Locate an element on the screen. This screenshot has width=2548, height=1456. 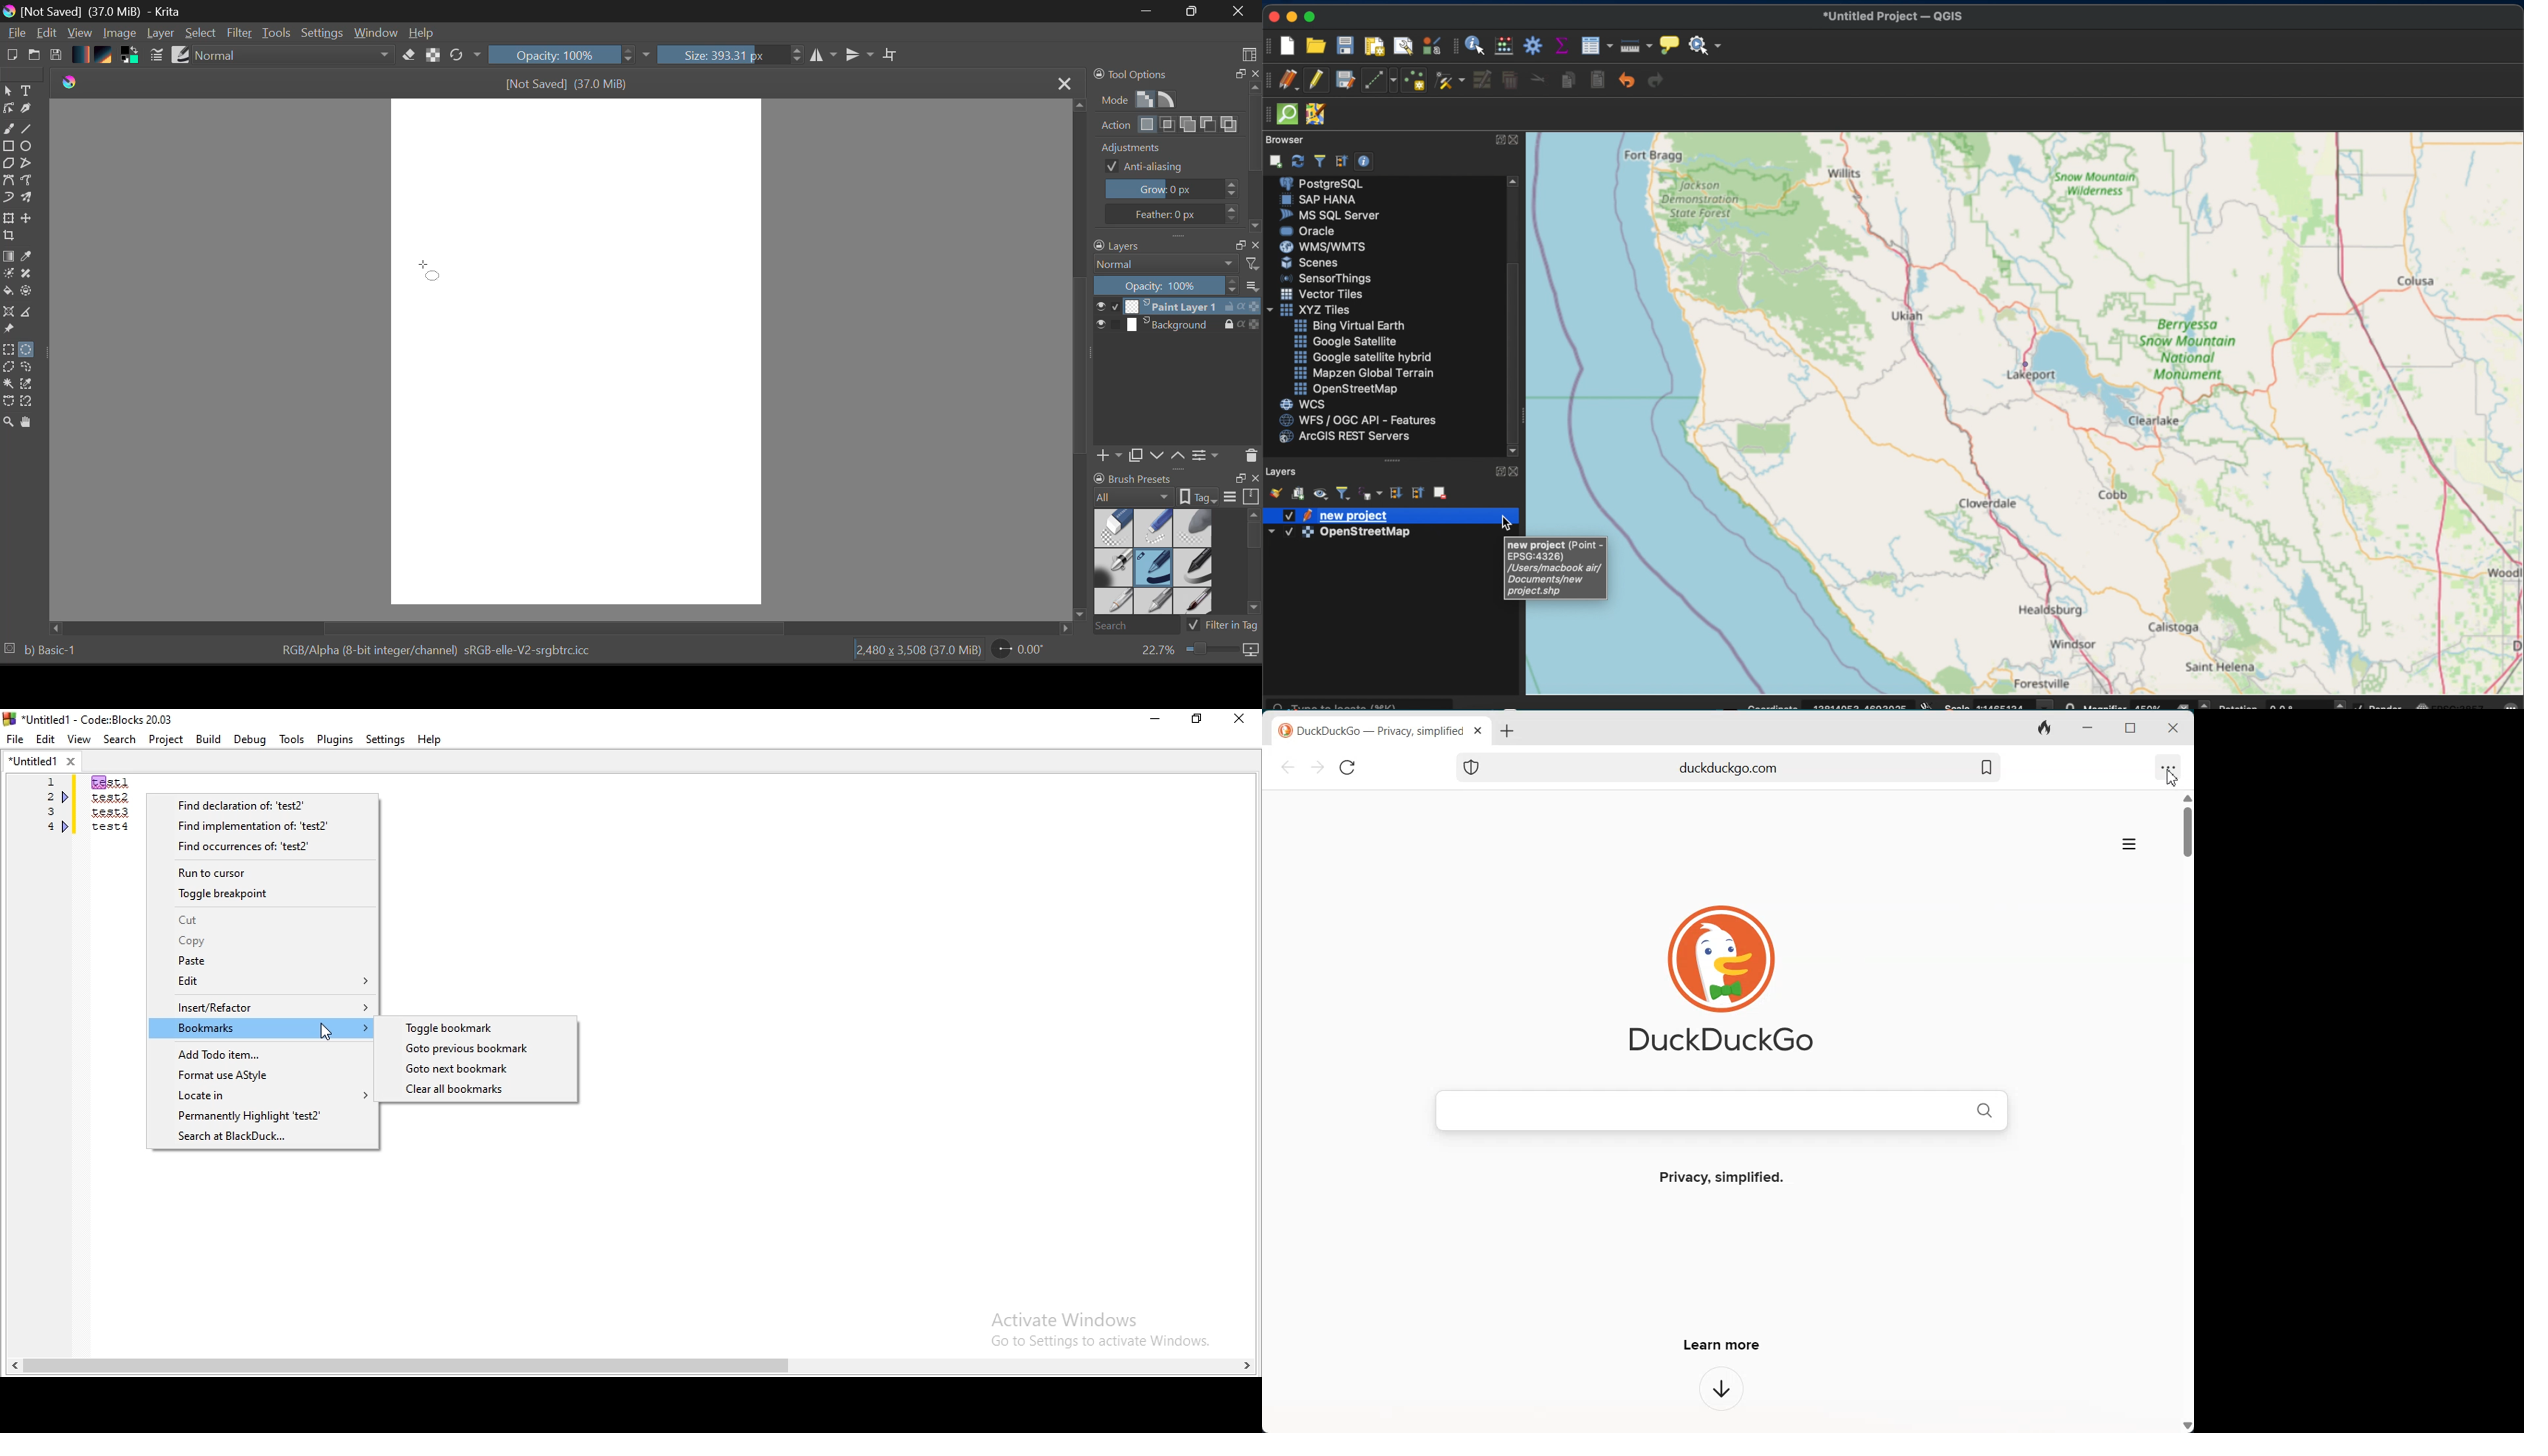
Zoom is located at coordinates (8, 421).